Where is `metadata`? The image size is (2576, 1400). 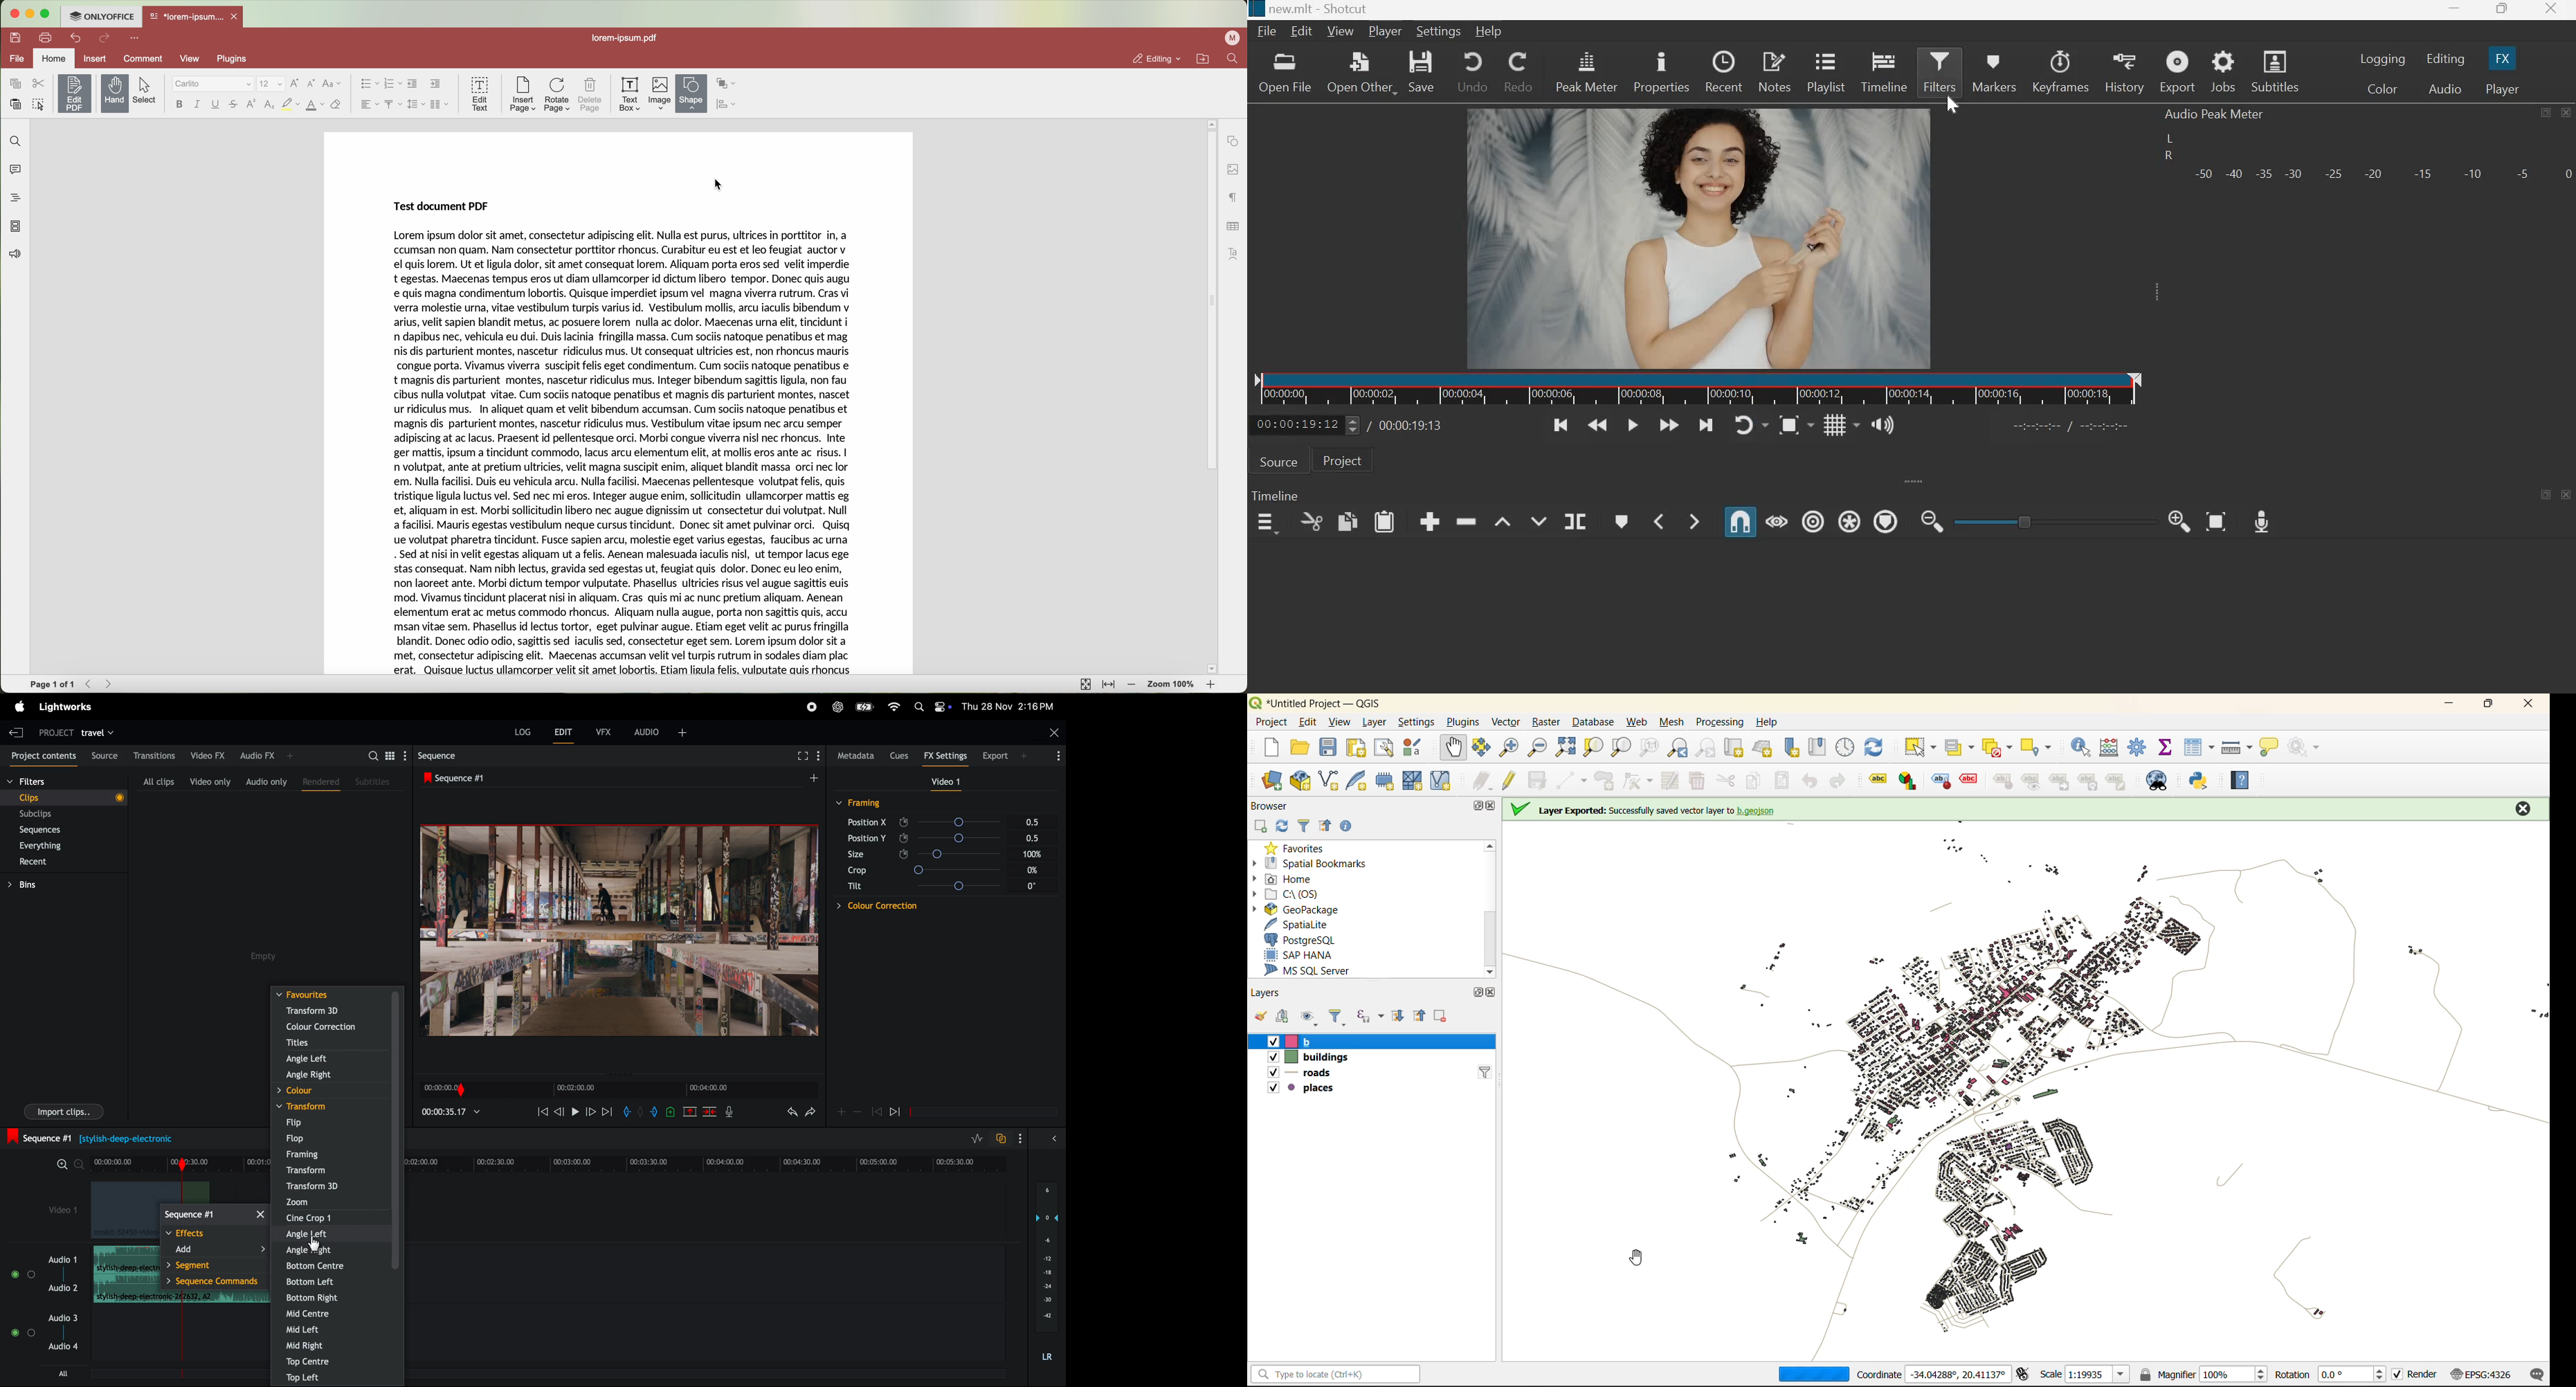 metadata is located at coordinates (854, 756).